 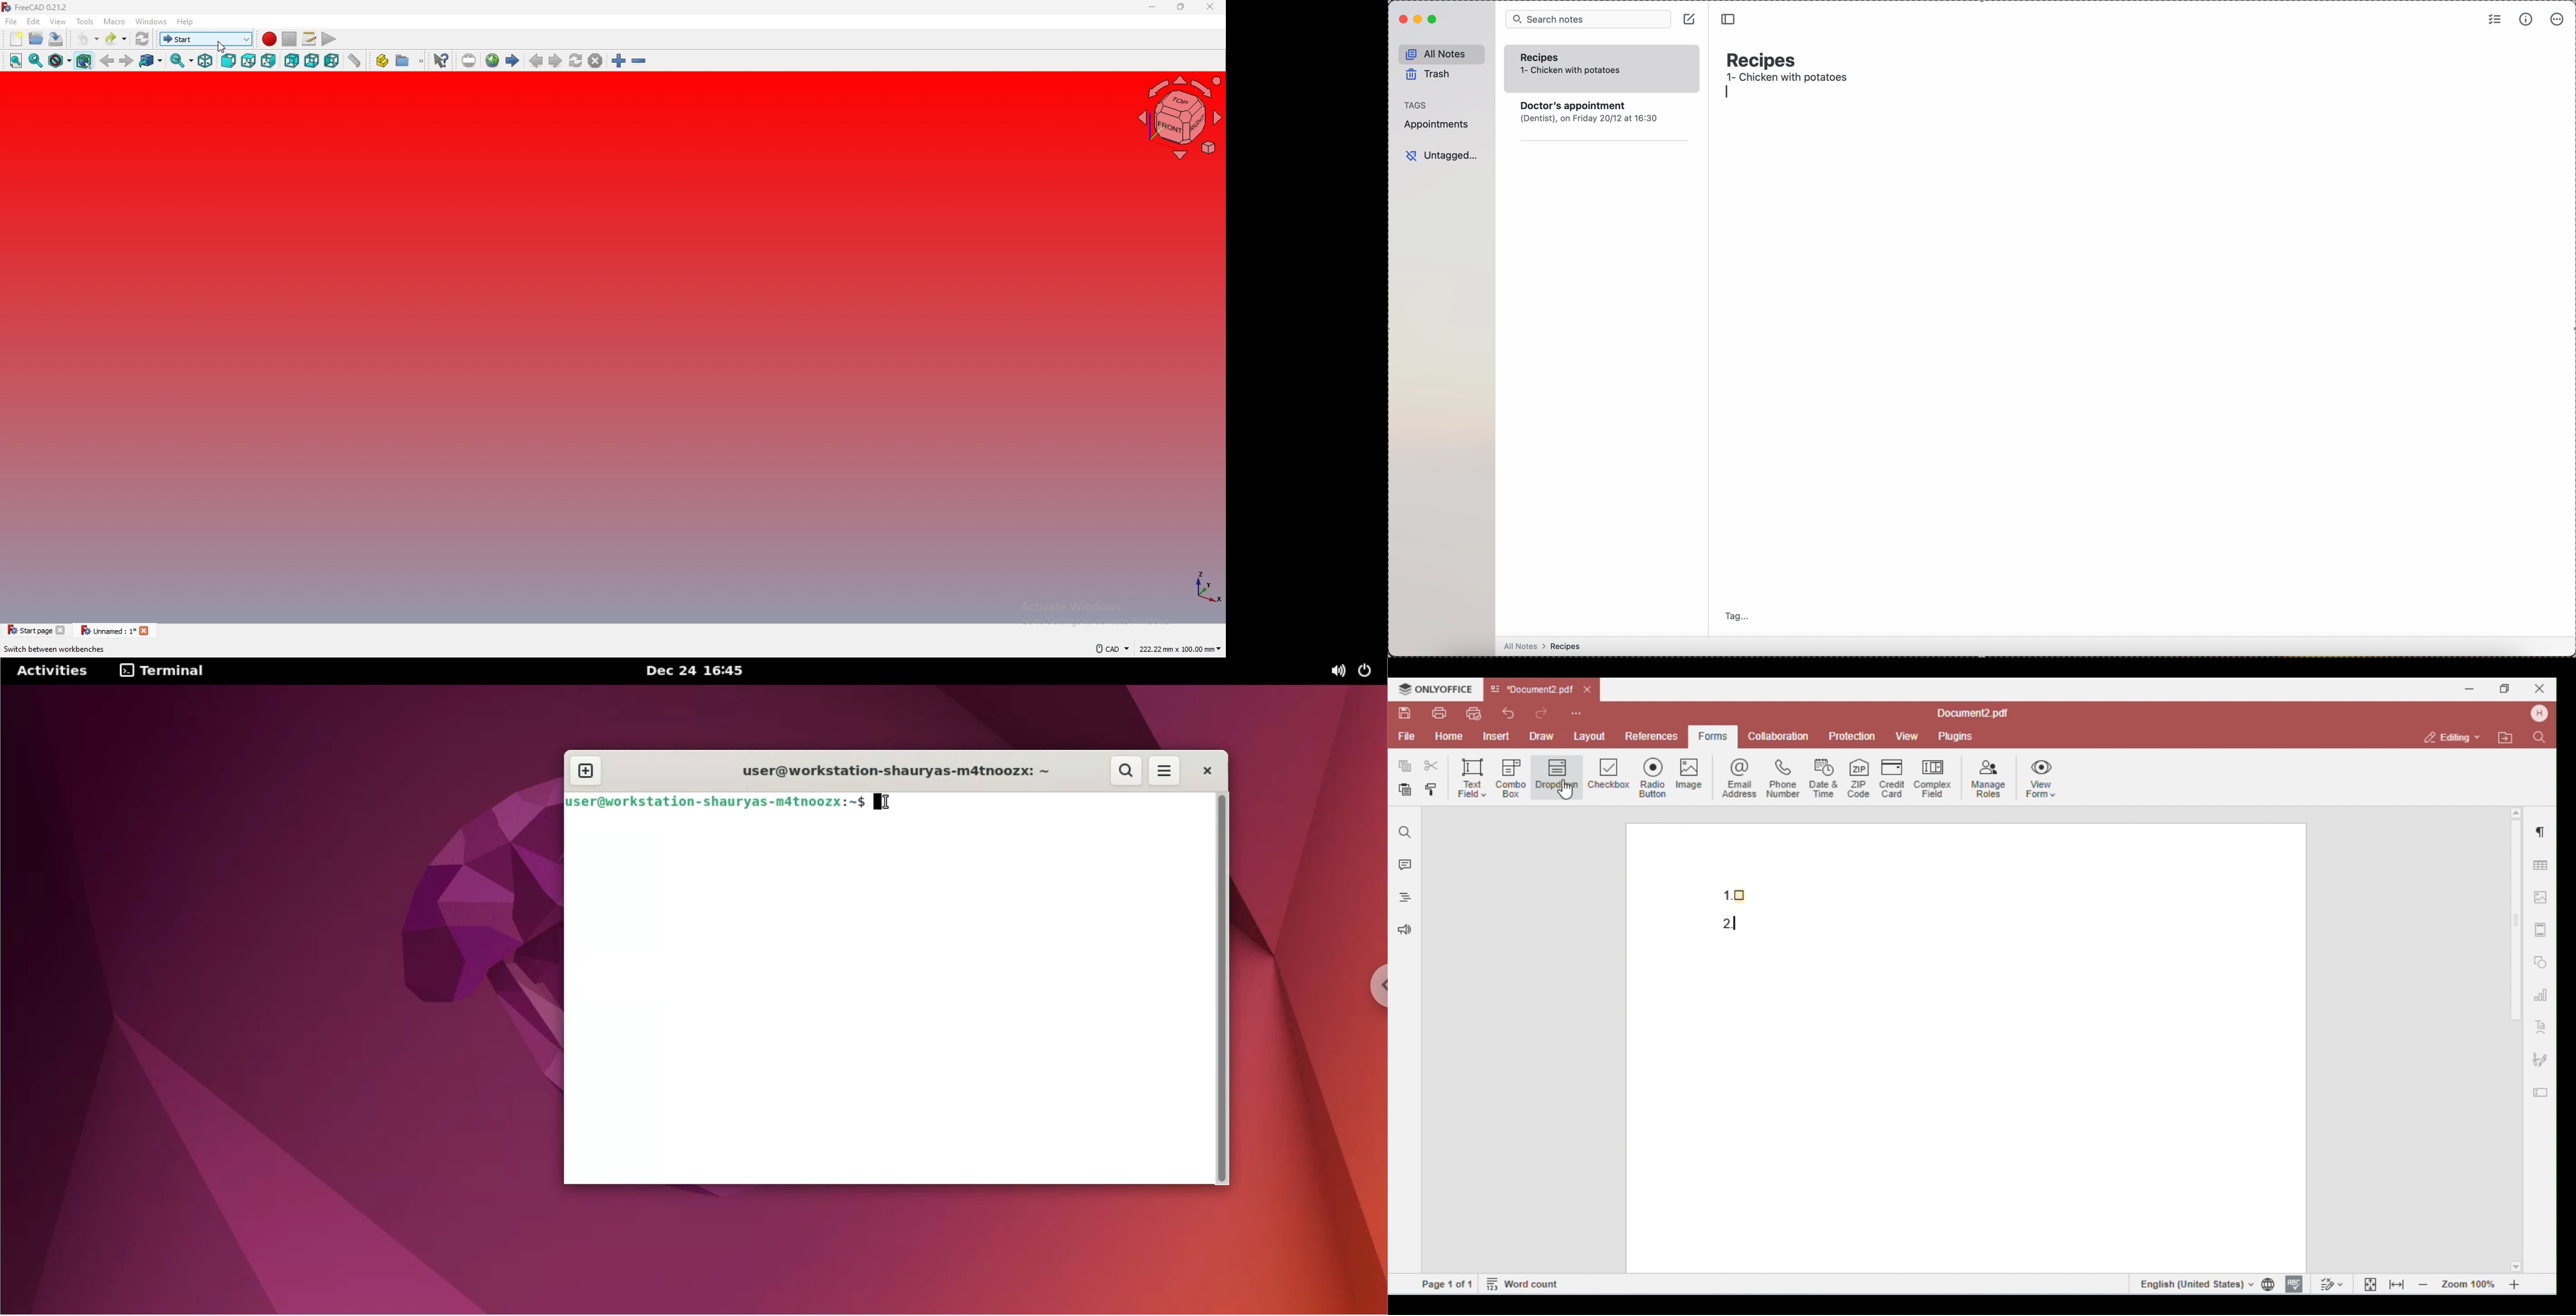 What do you see at coordinates (1548, 56) in the screenshot?
I see `Recipes` at bounding box center [1548, 56].